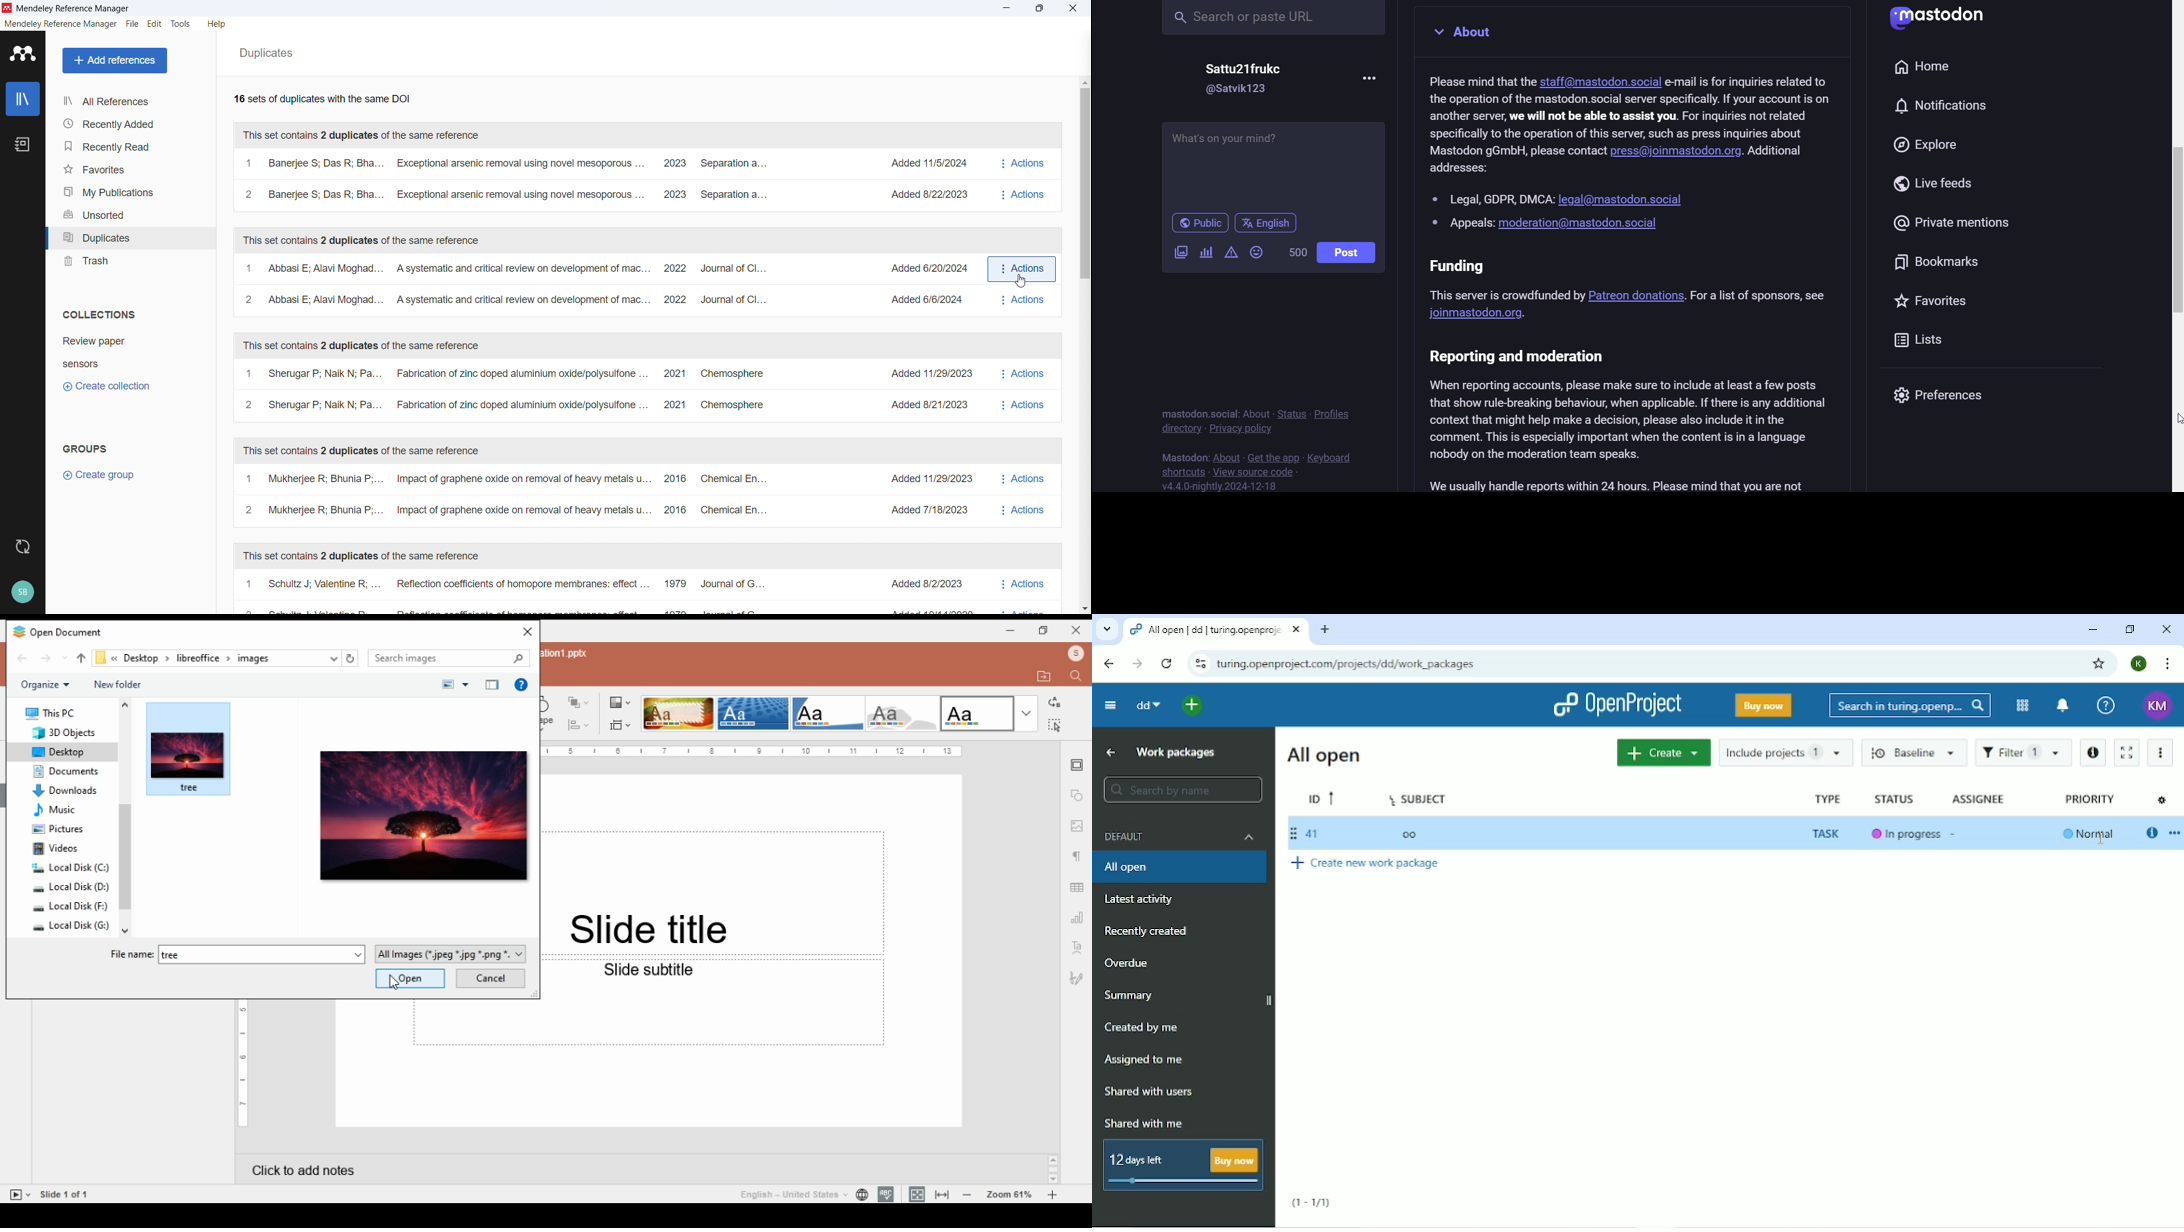 The height and width of the screenshot is (1232, 2184). What do you see at coordinates (827, 714) in the screenshot?
I see `theme 3` at bounding box center [827, 714].